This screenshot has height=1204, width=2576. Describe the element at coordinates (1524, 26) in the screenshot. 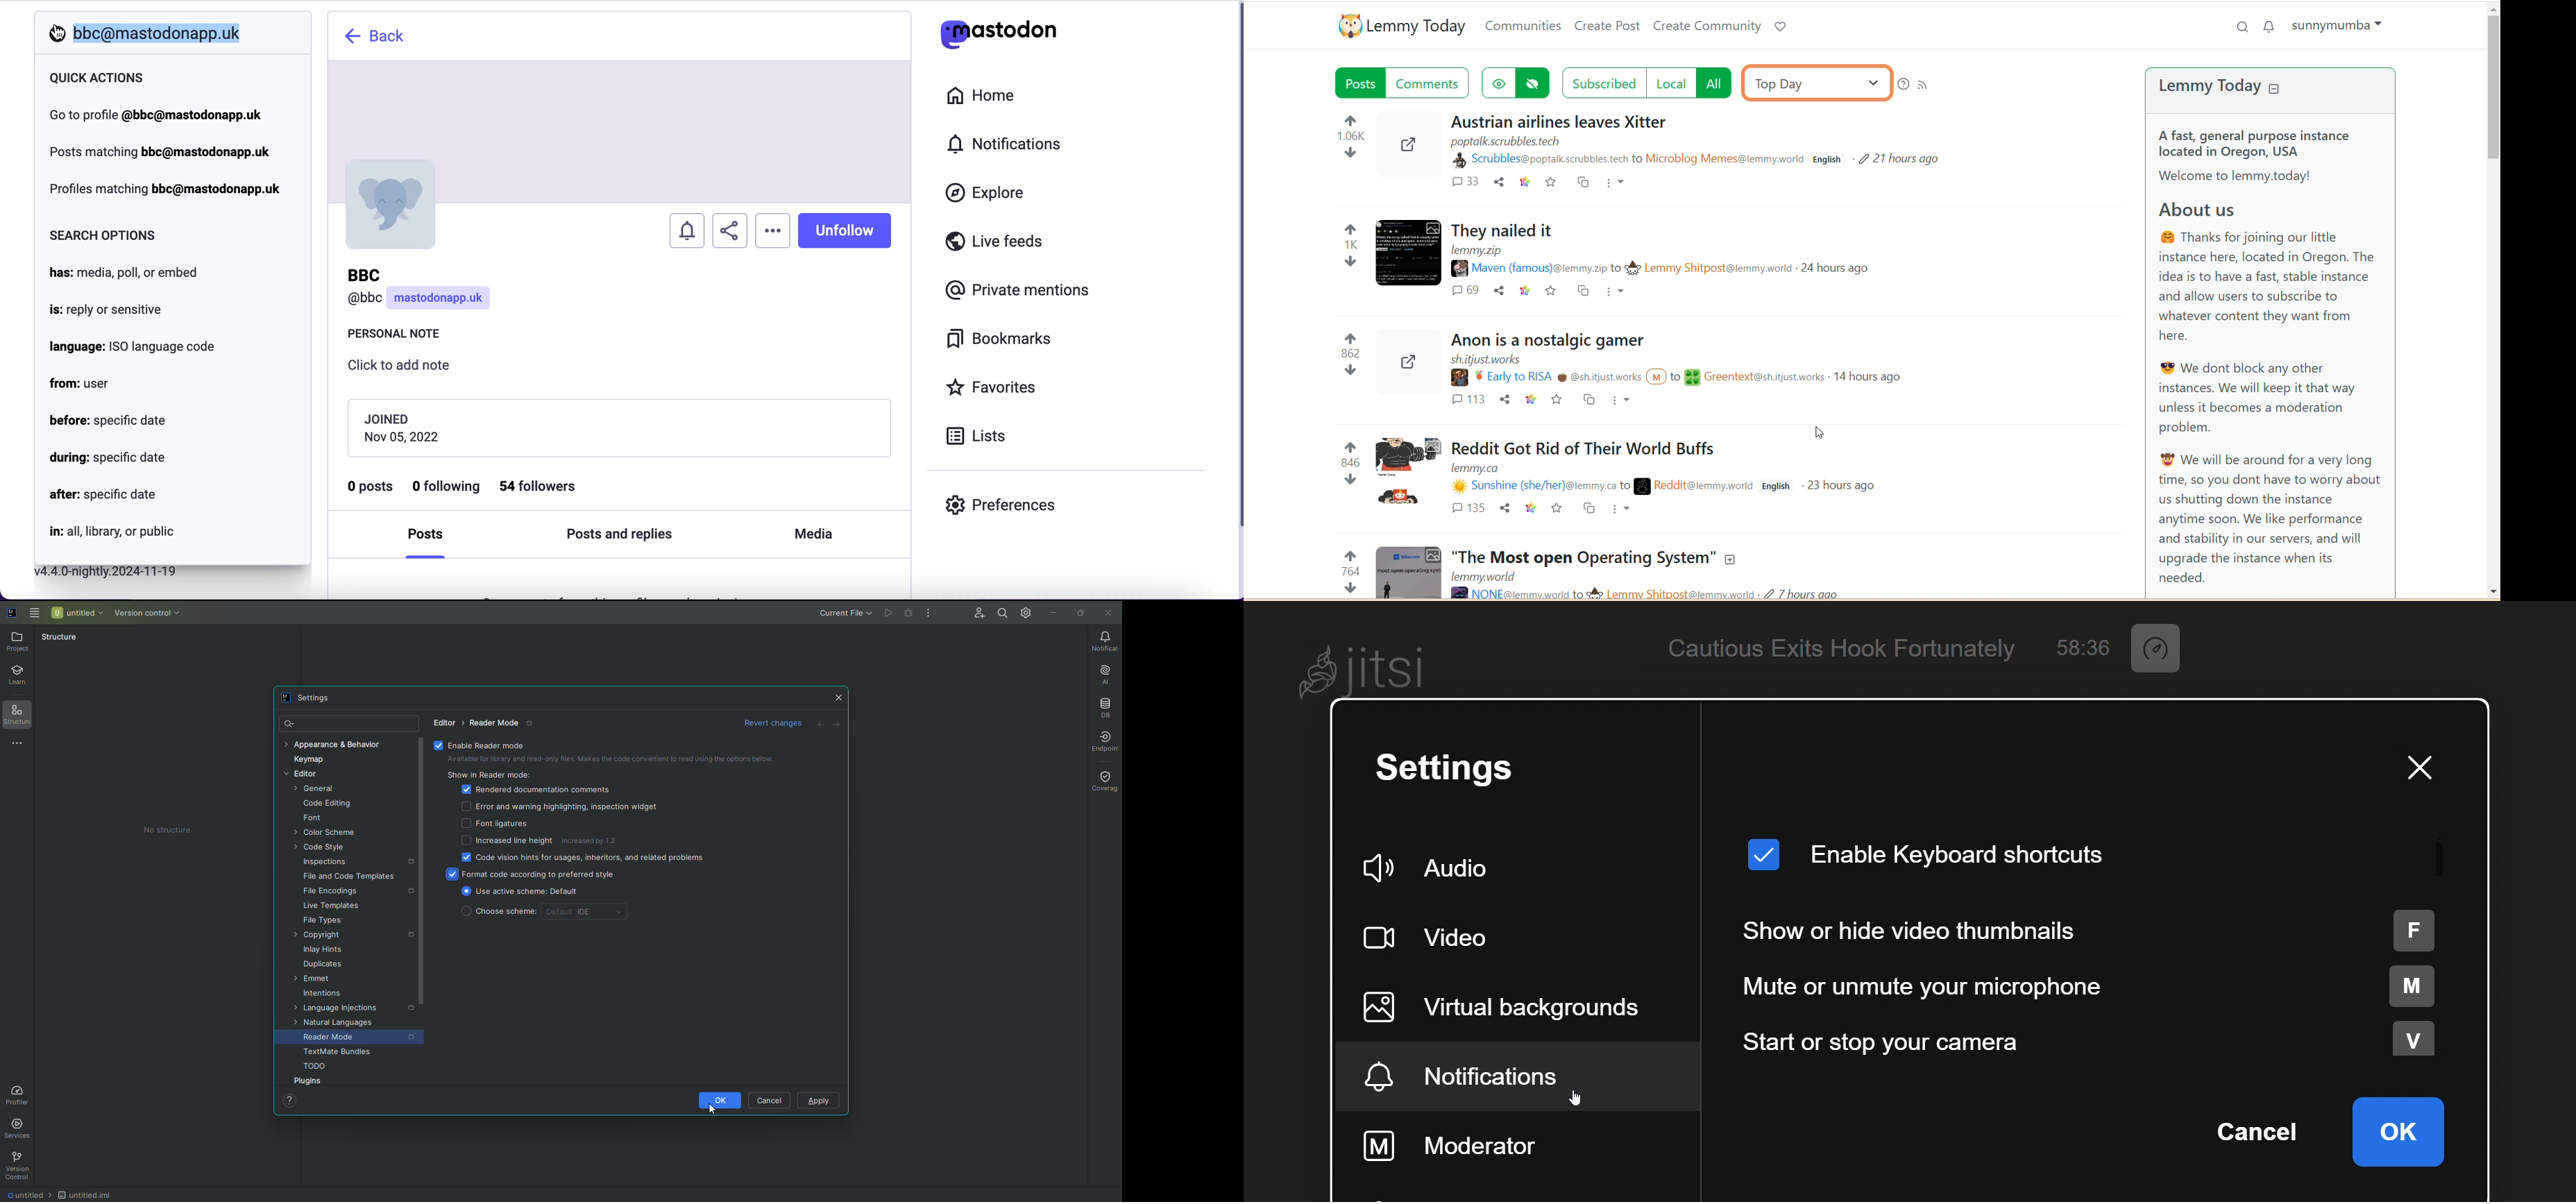

I see `communities` at that location.